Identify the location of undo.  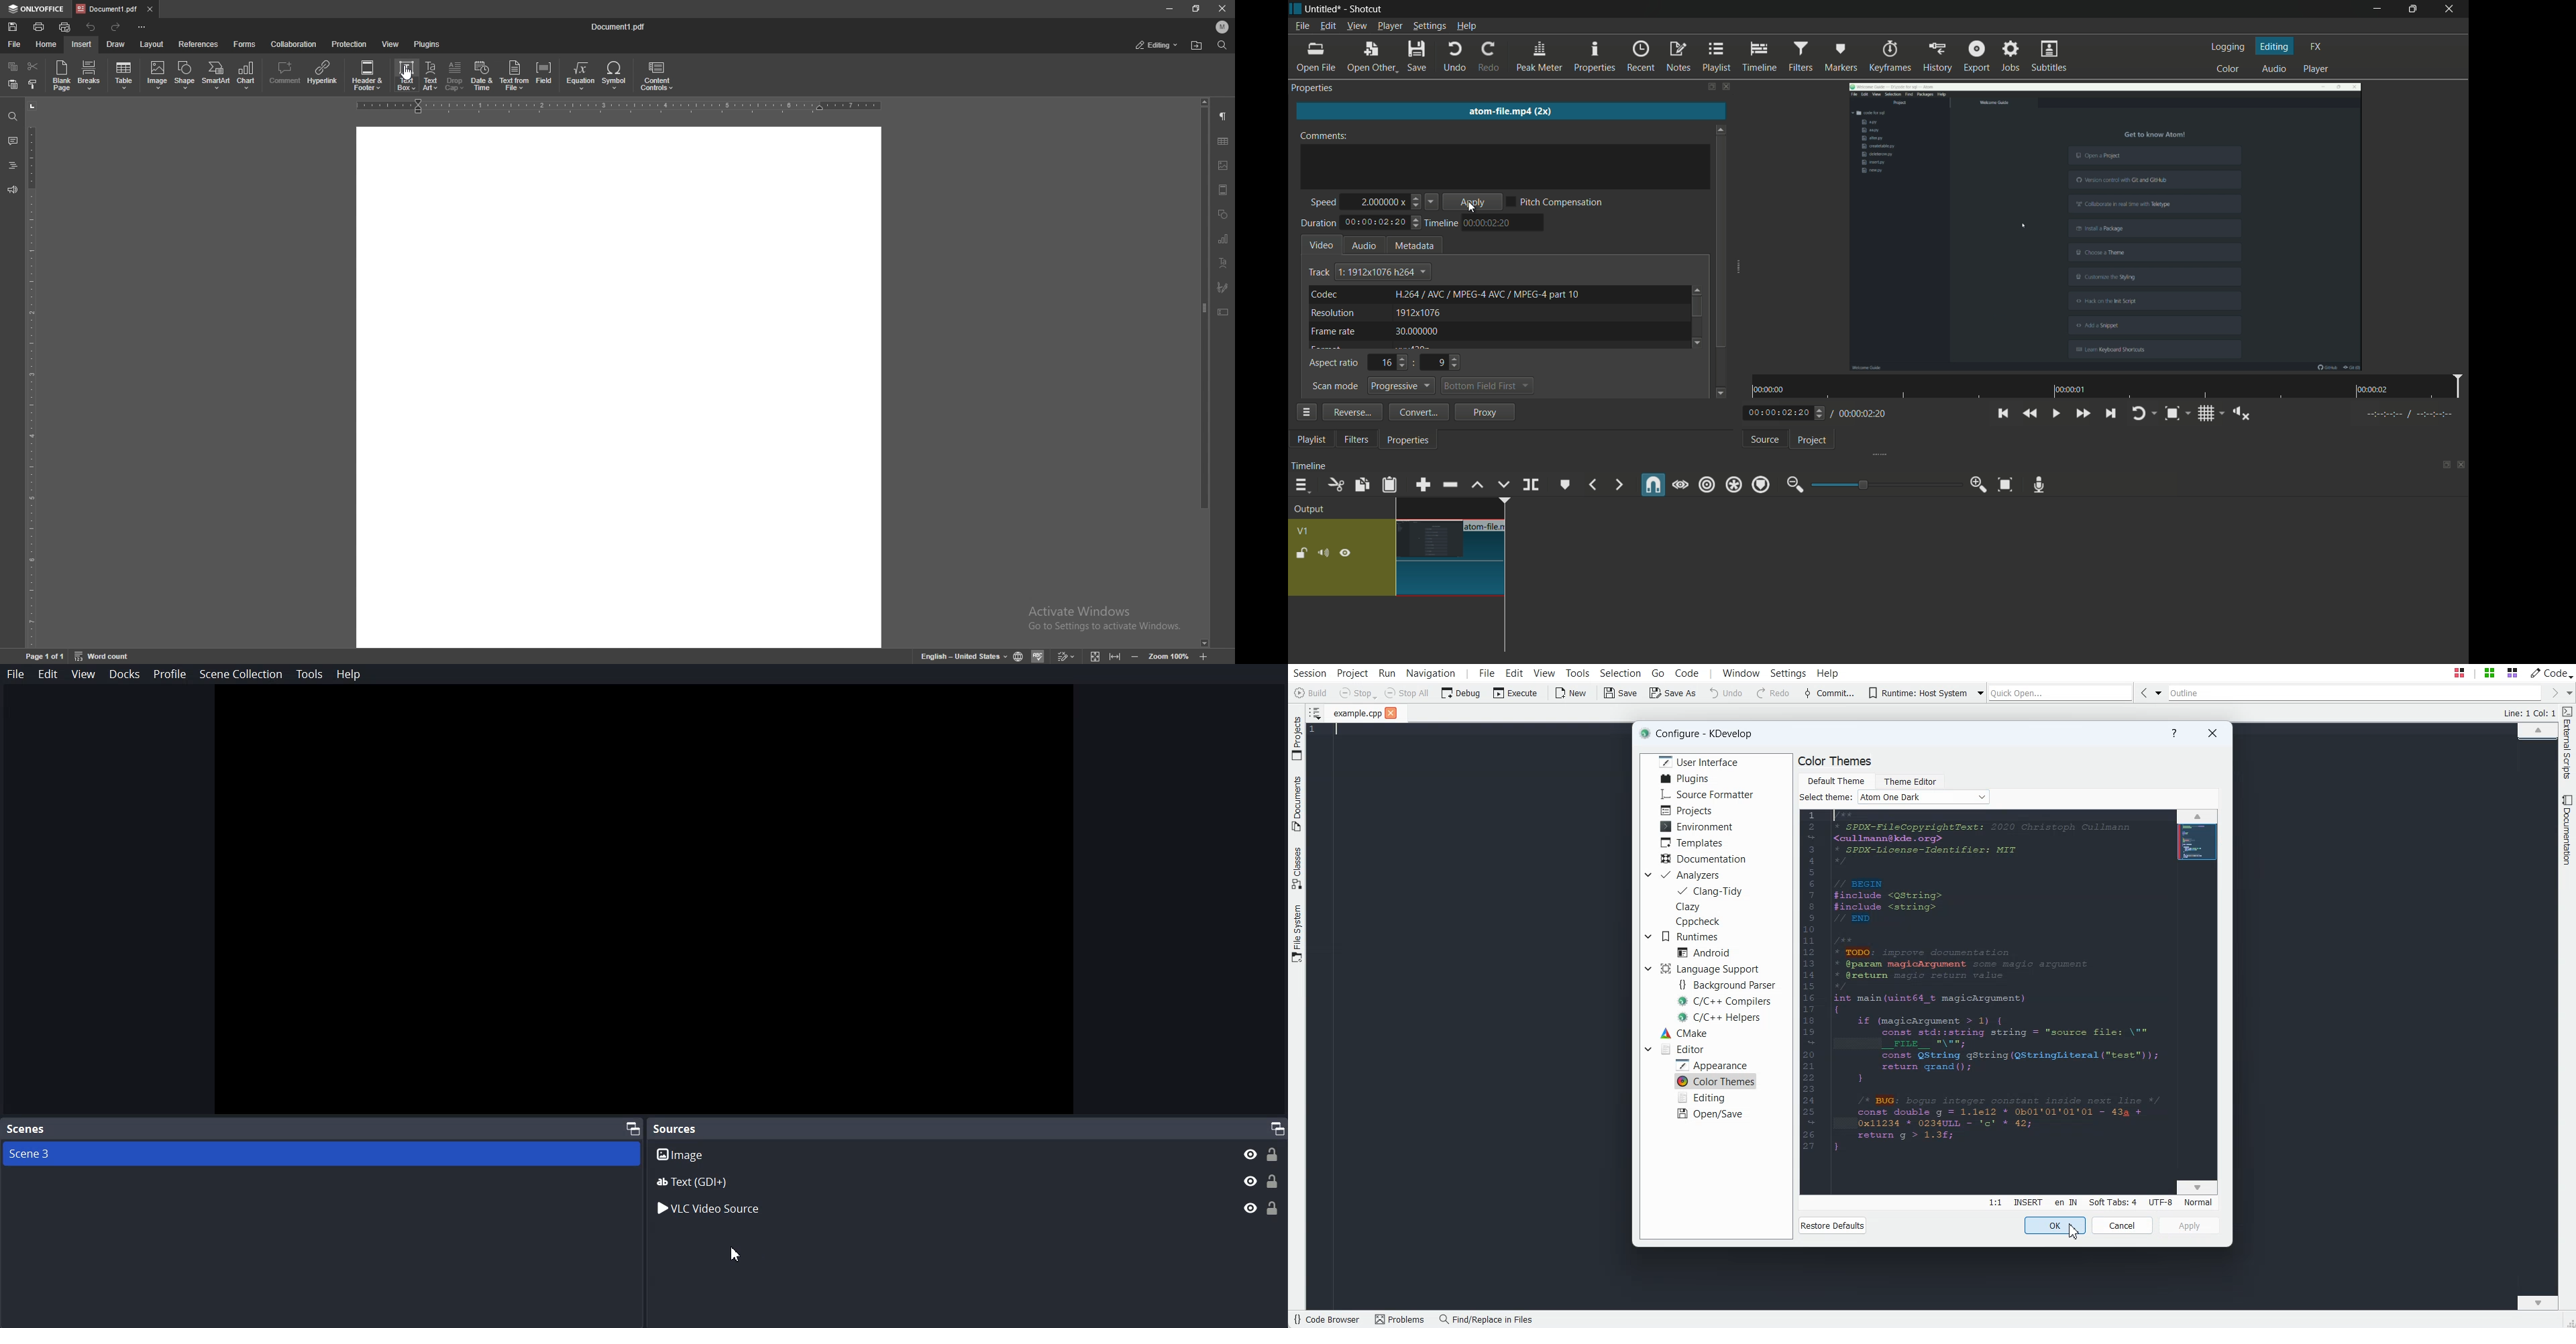
(93, 27).